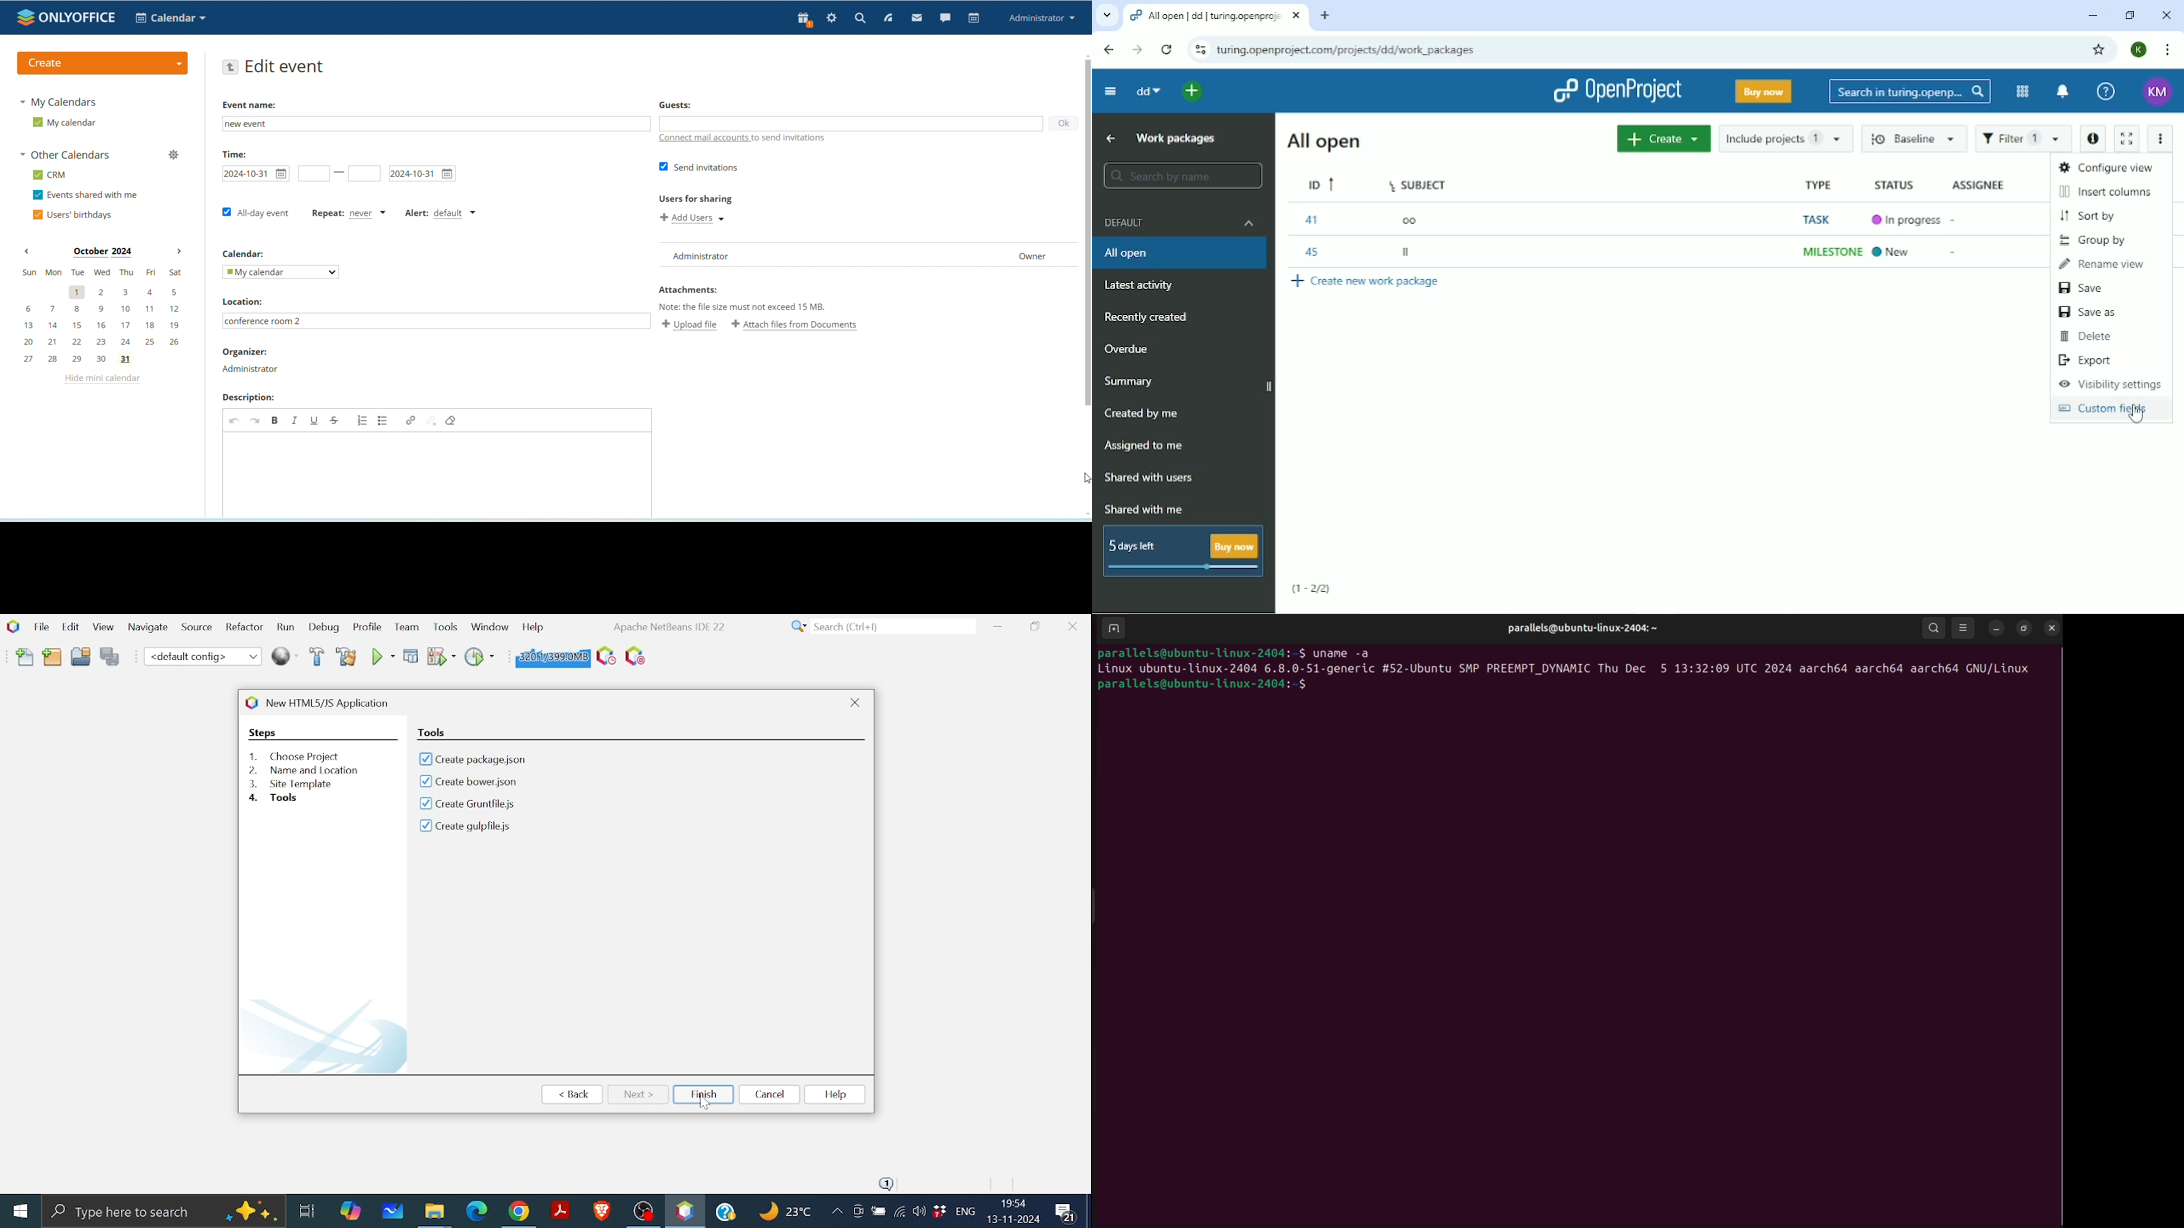 The width and height of the screenshot is (2184, 1232). What do you see at coordinates (313, 420) in the screenshot?
I see `underline` at bounding box center [313, 420].